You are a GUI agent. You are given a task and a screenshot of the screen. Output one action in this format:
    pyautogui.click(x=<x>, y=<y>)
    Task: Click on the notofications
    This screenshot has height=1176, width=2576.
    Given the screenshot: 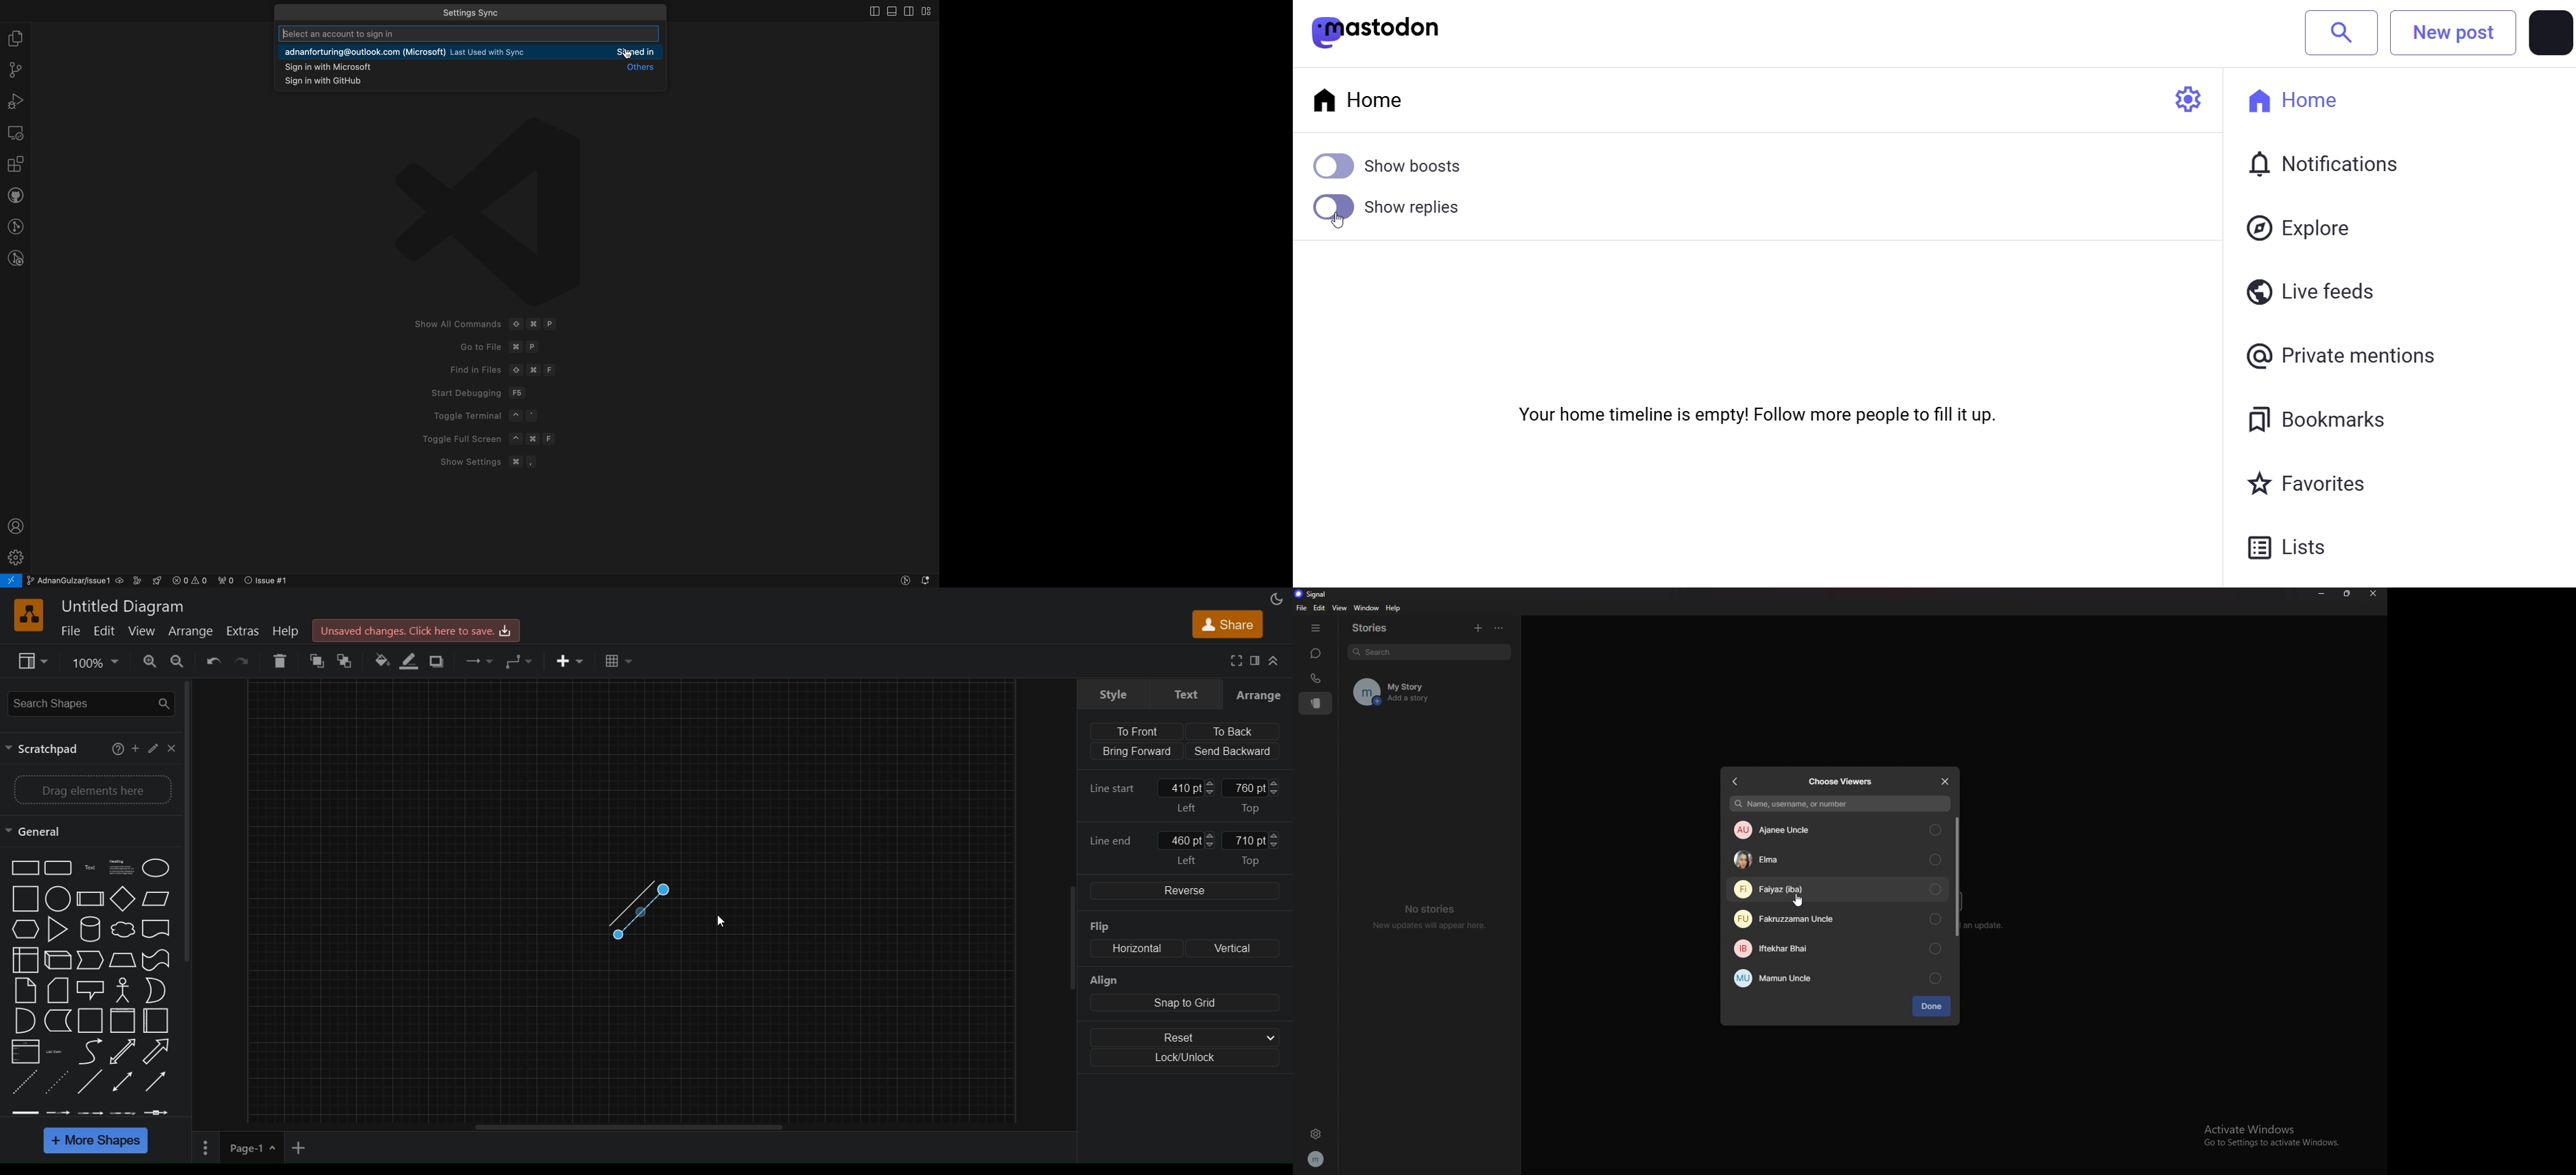 What is the action you would take?
    pyautogui.click(x=928, y=580)
    